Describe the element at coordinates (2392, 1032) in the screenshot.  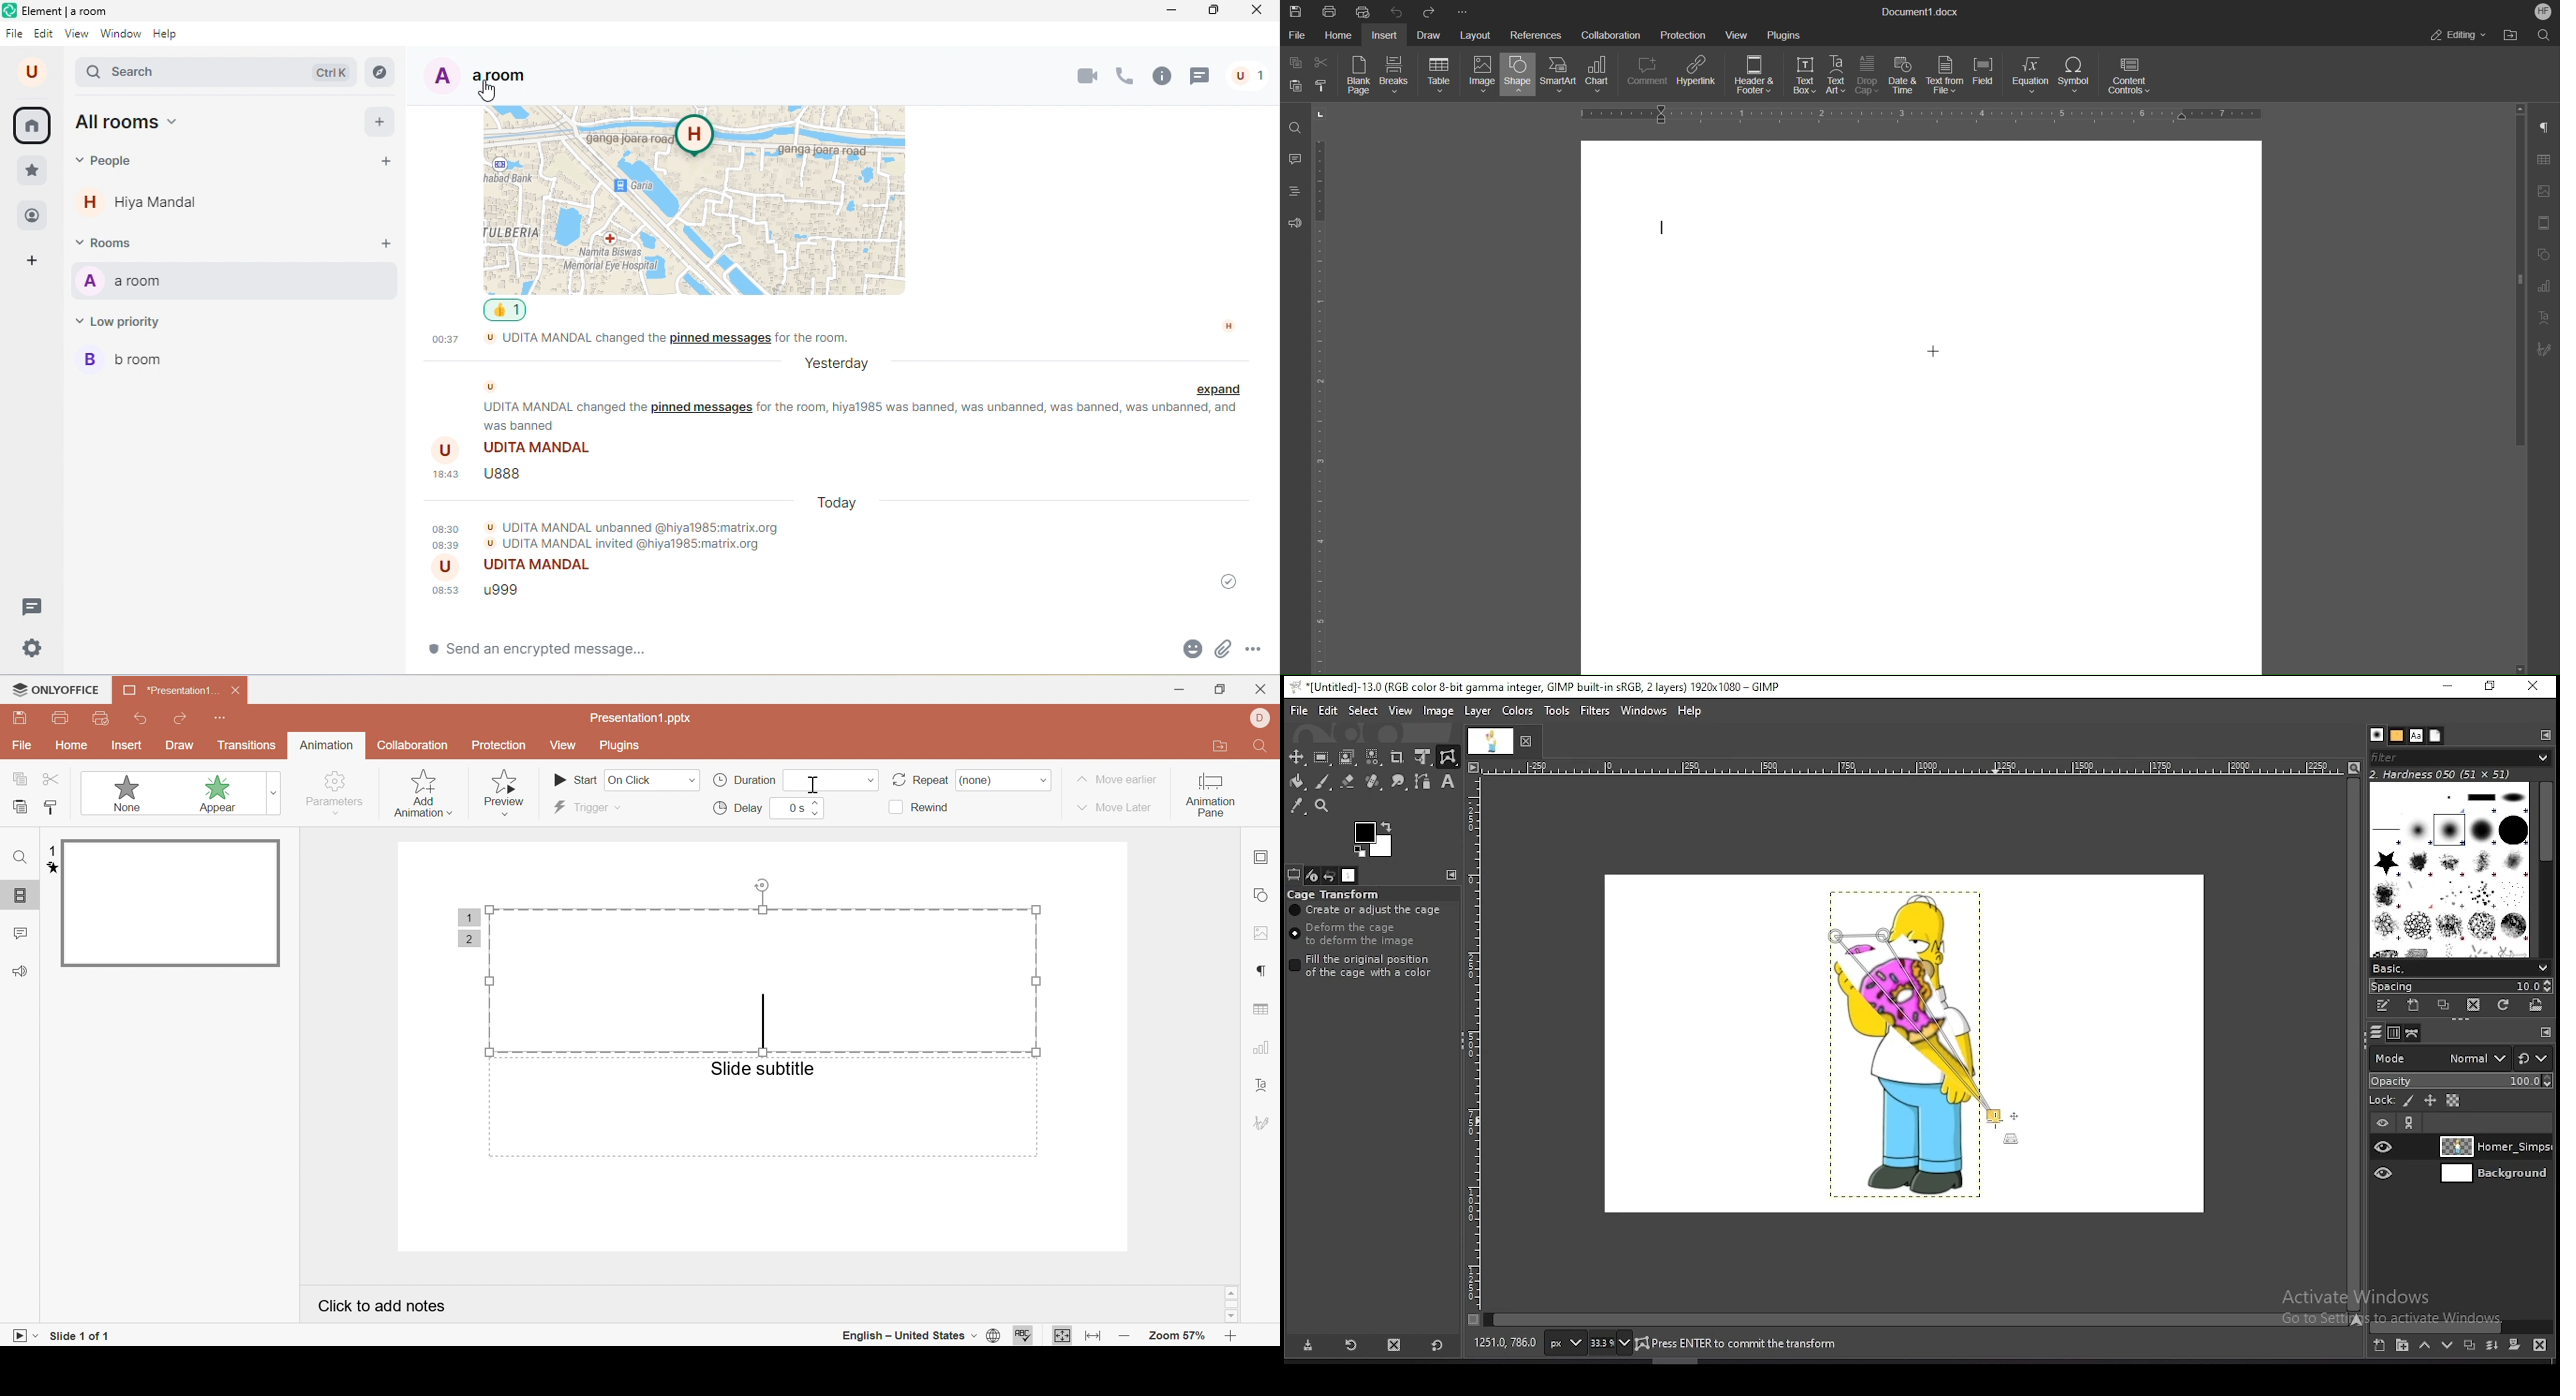
I see `channels` at that location.